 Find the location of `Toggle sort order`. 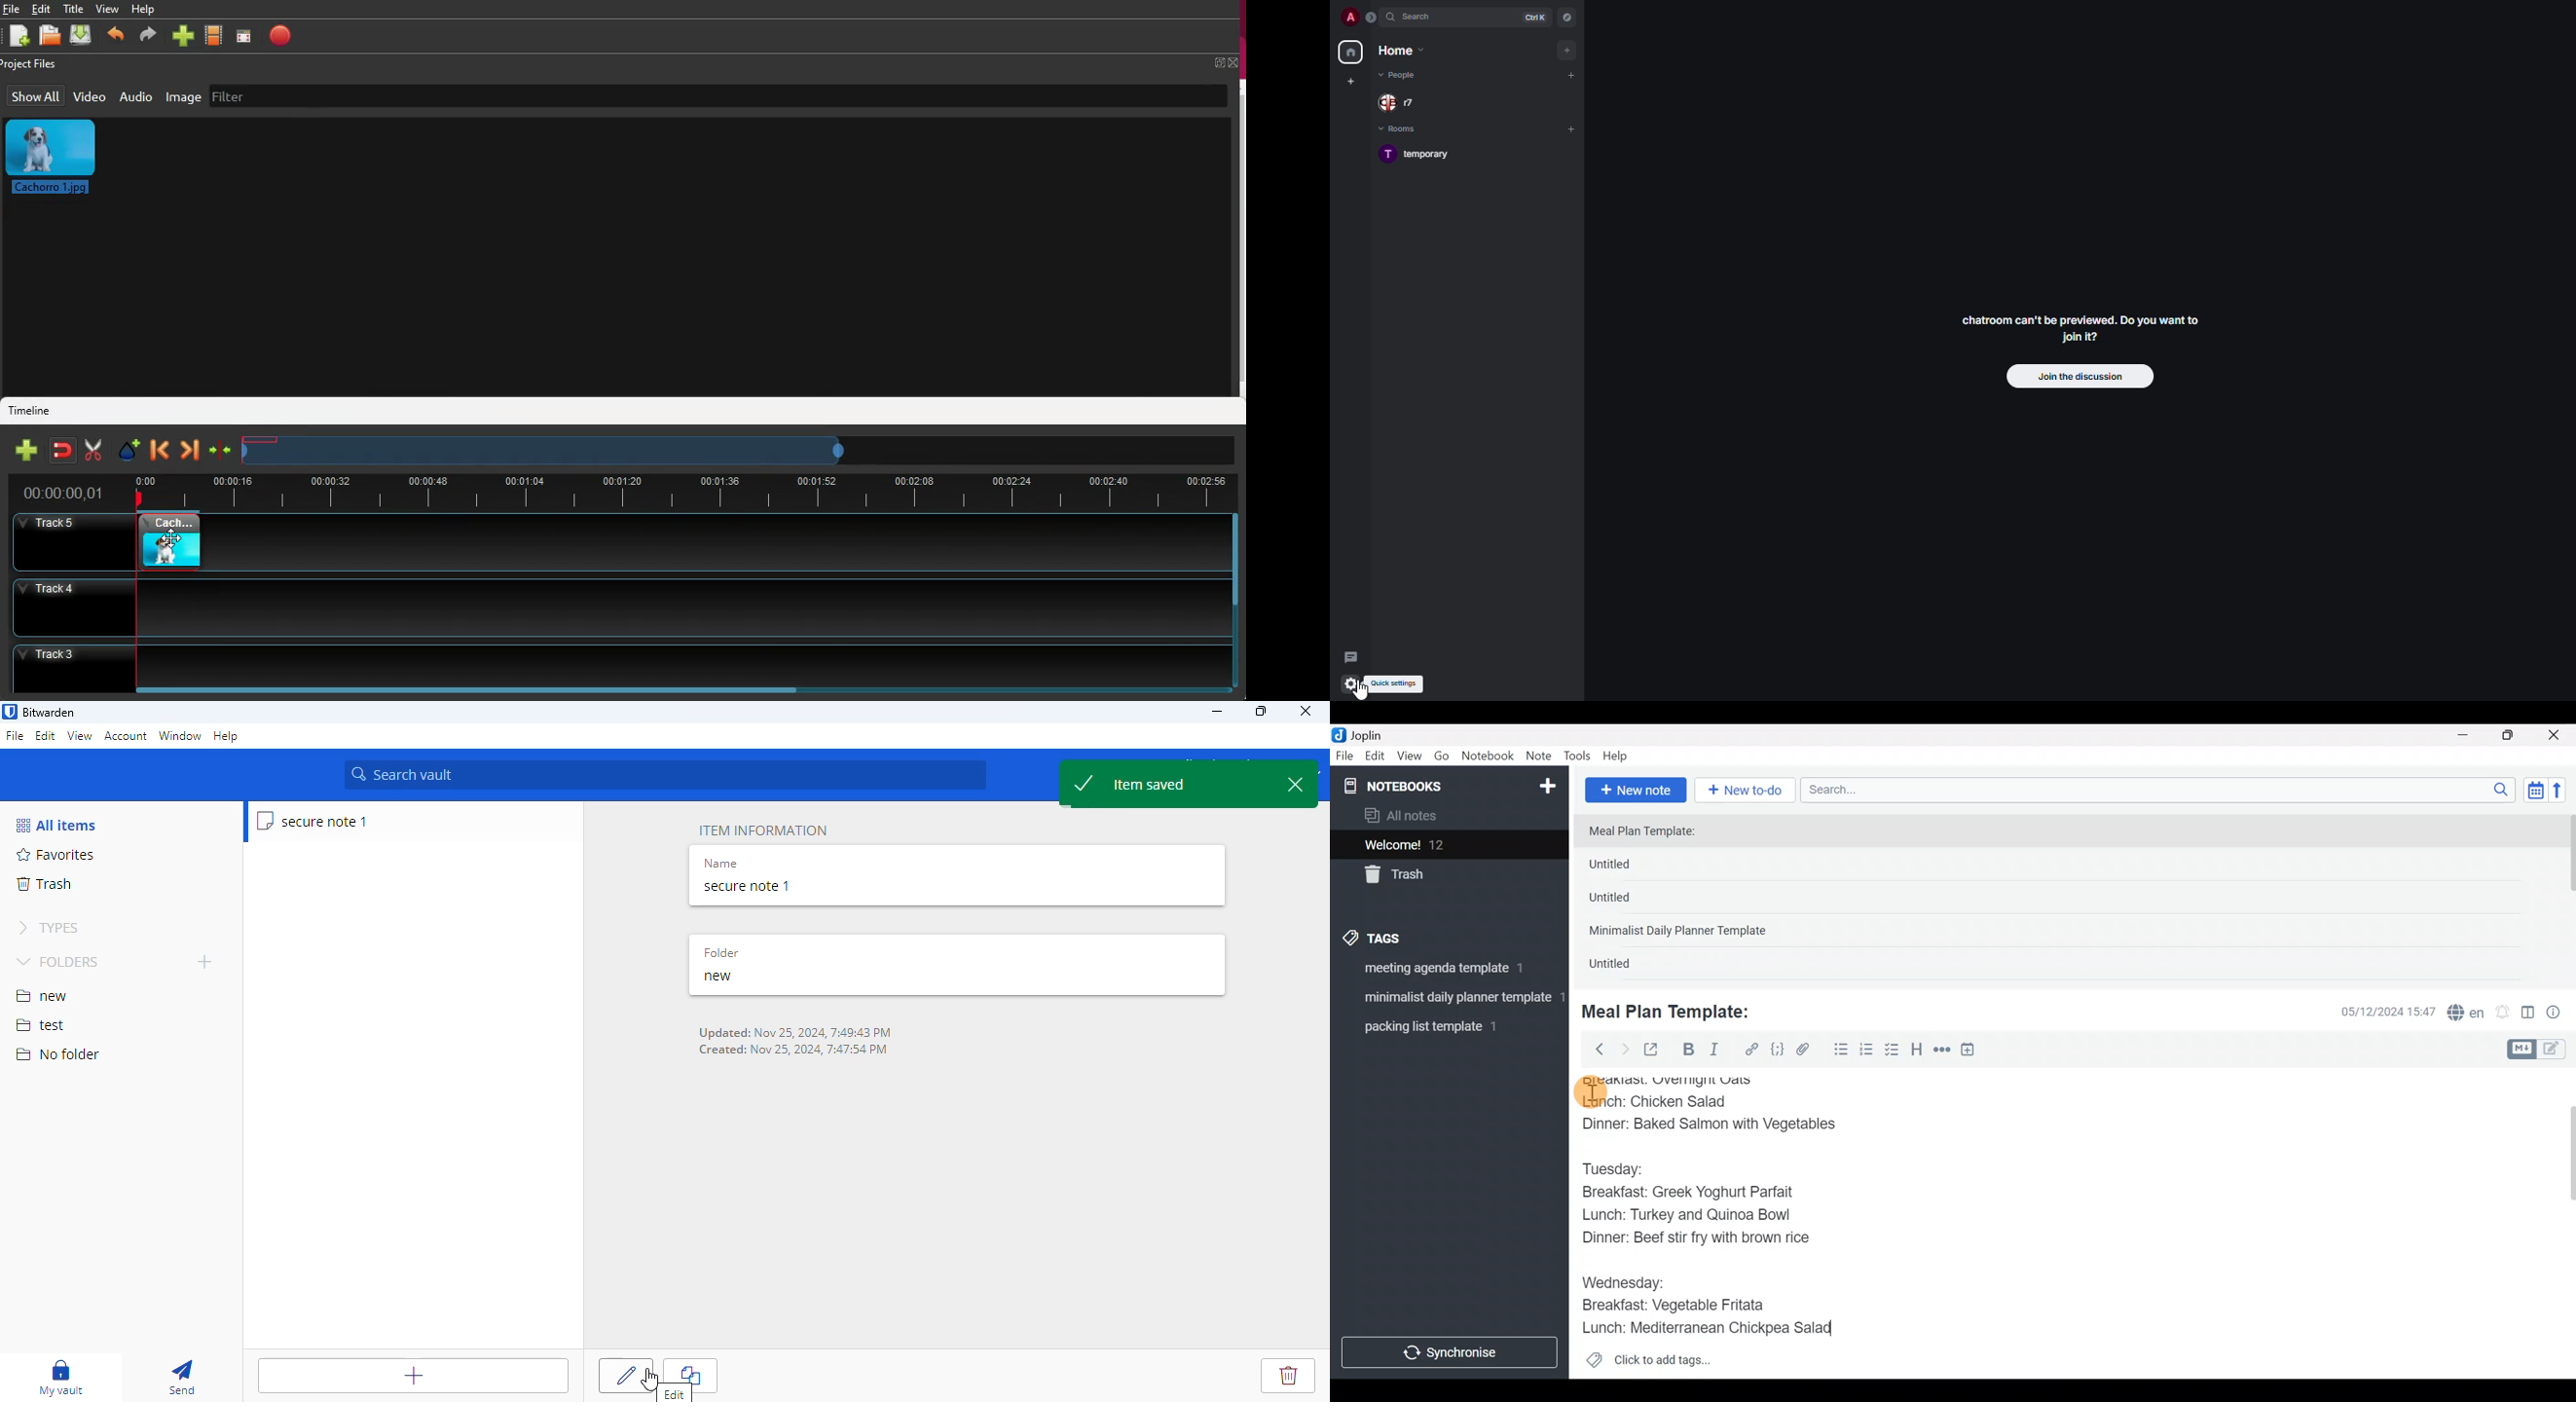

Toggle sort order is located at coordinates (2535, 791).